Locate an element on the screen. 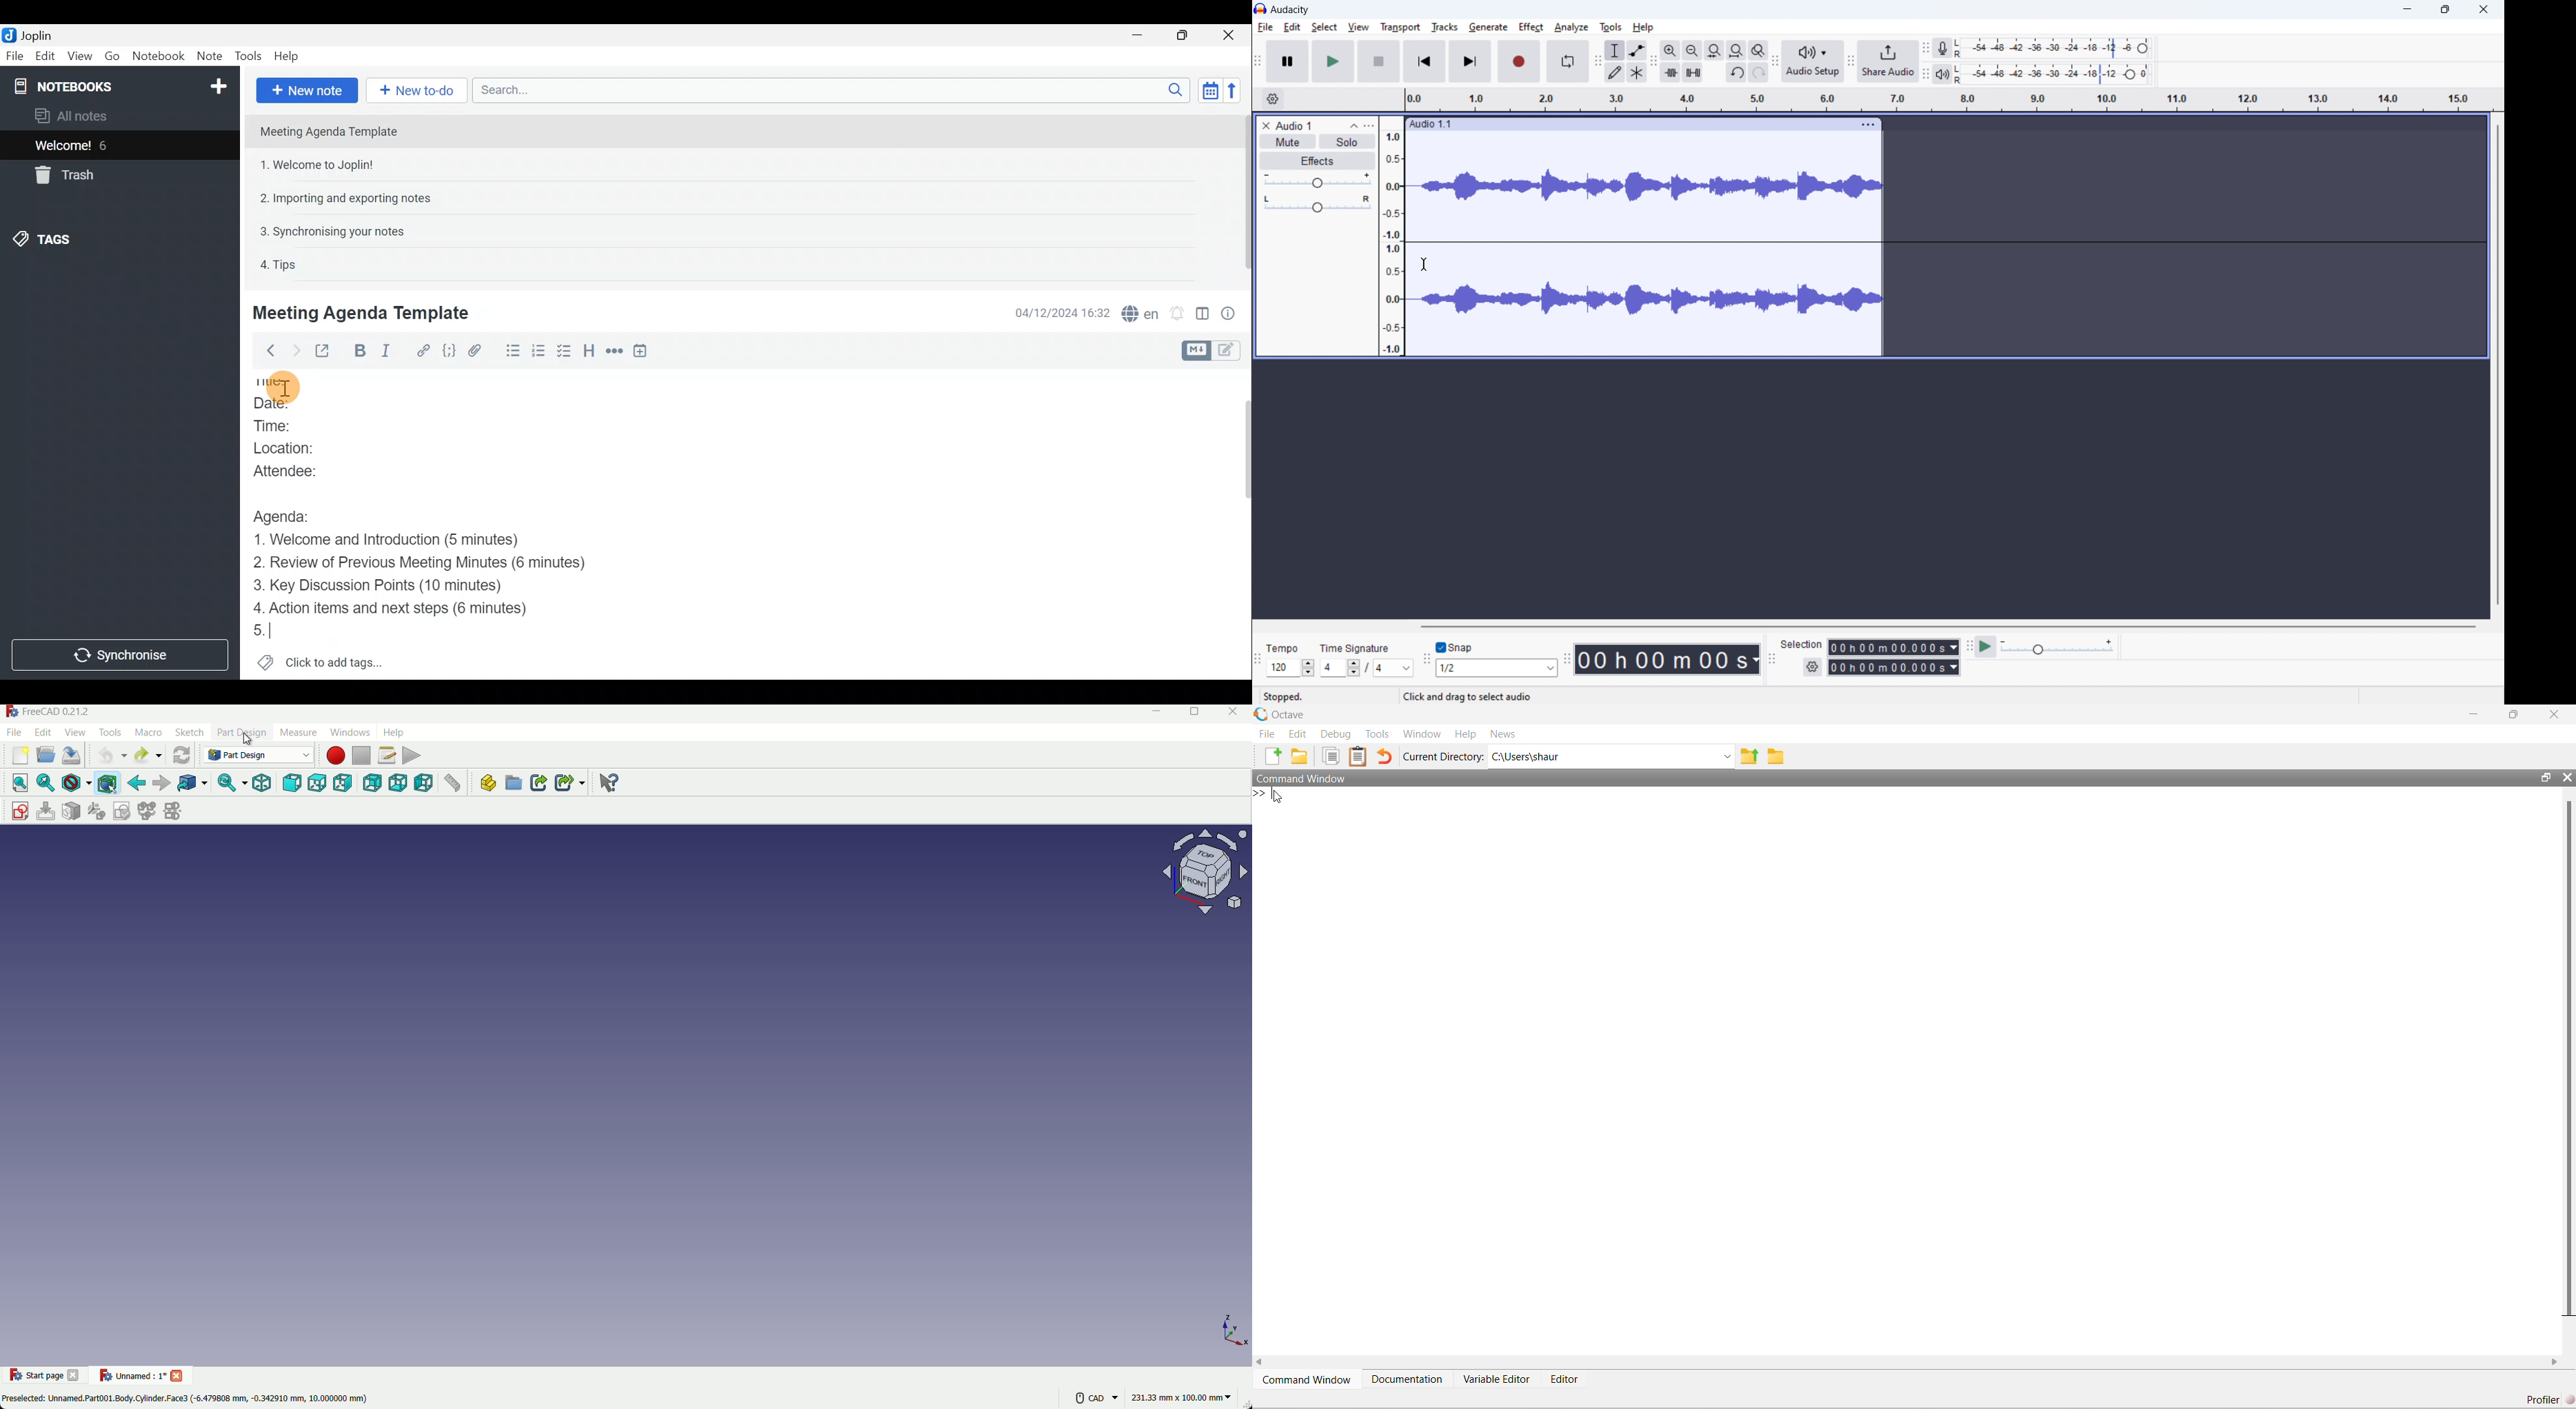 This screenshot has width=2576, height=1428. Maximise is located at coordinates (1184, 37).